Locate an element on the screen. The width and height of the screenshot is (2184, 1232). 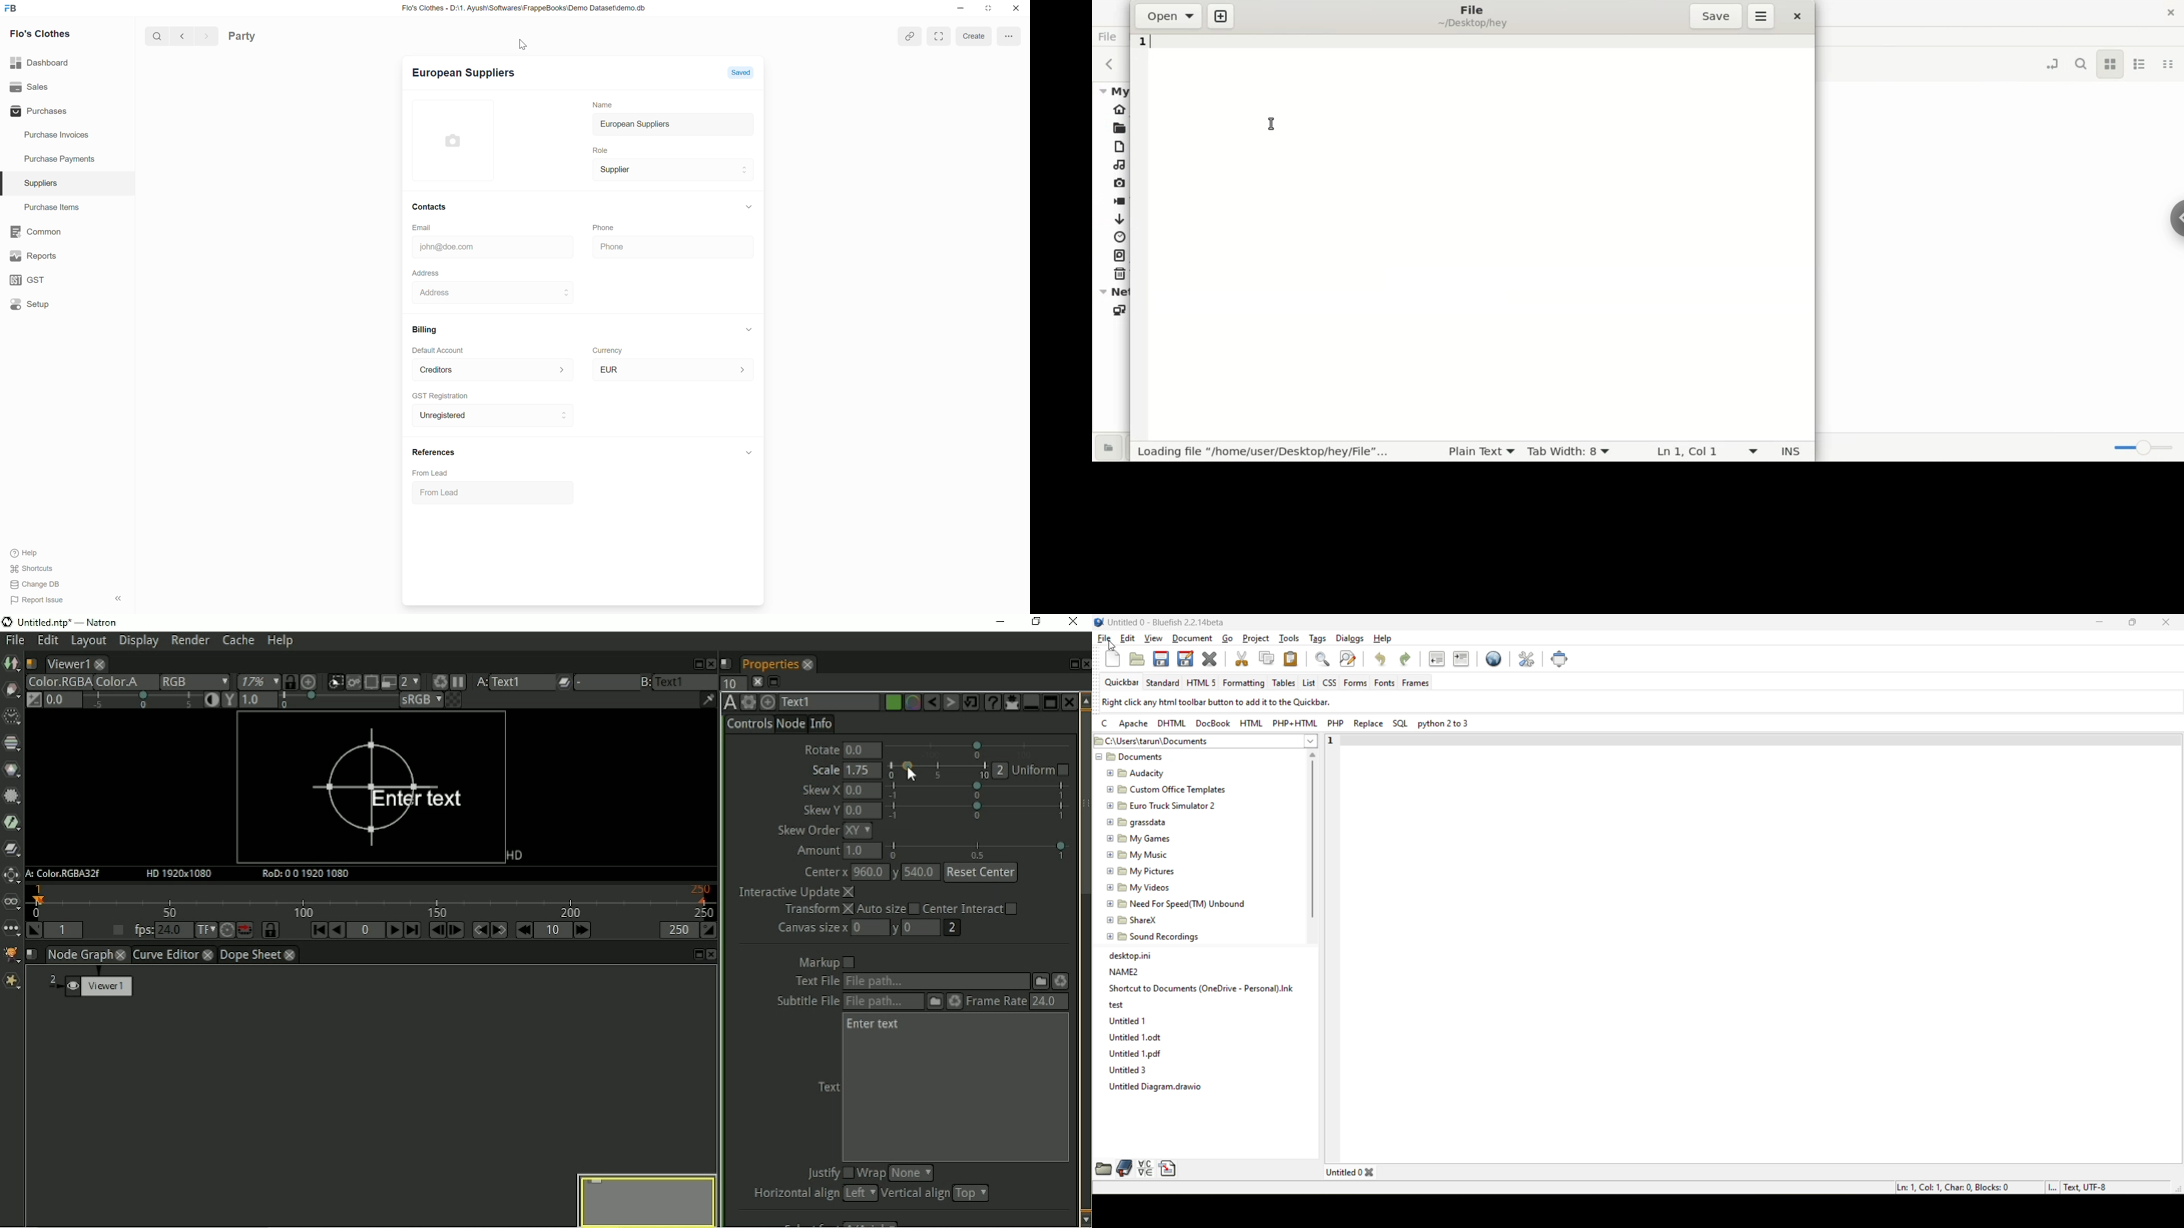
cursor is located at coordinates (1270, 125).